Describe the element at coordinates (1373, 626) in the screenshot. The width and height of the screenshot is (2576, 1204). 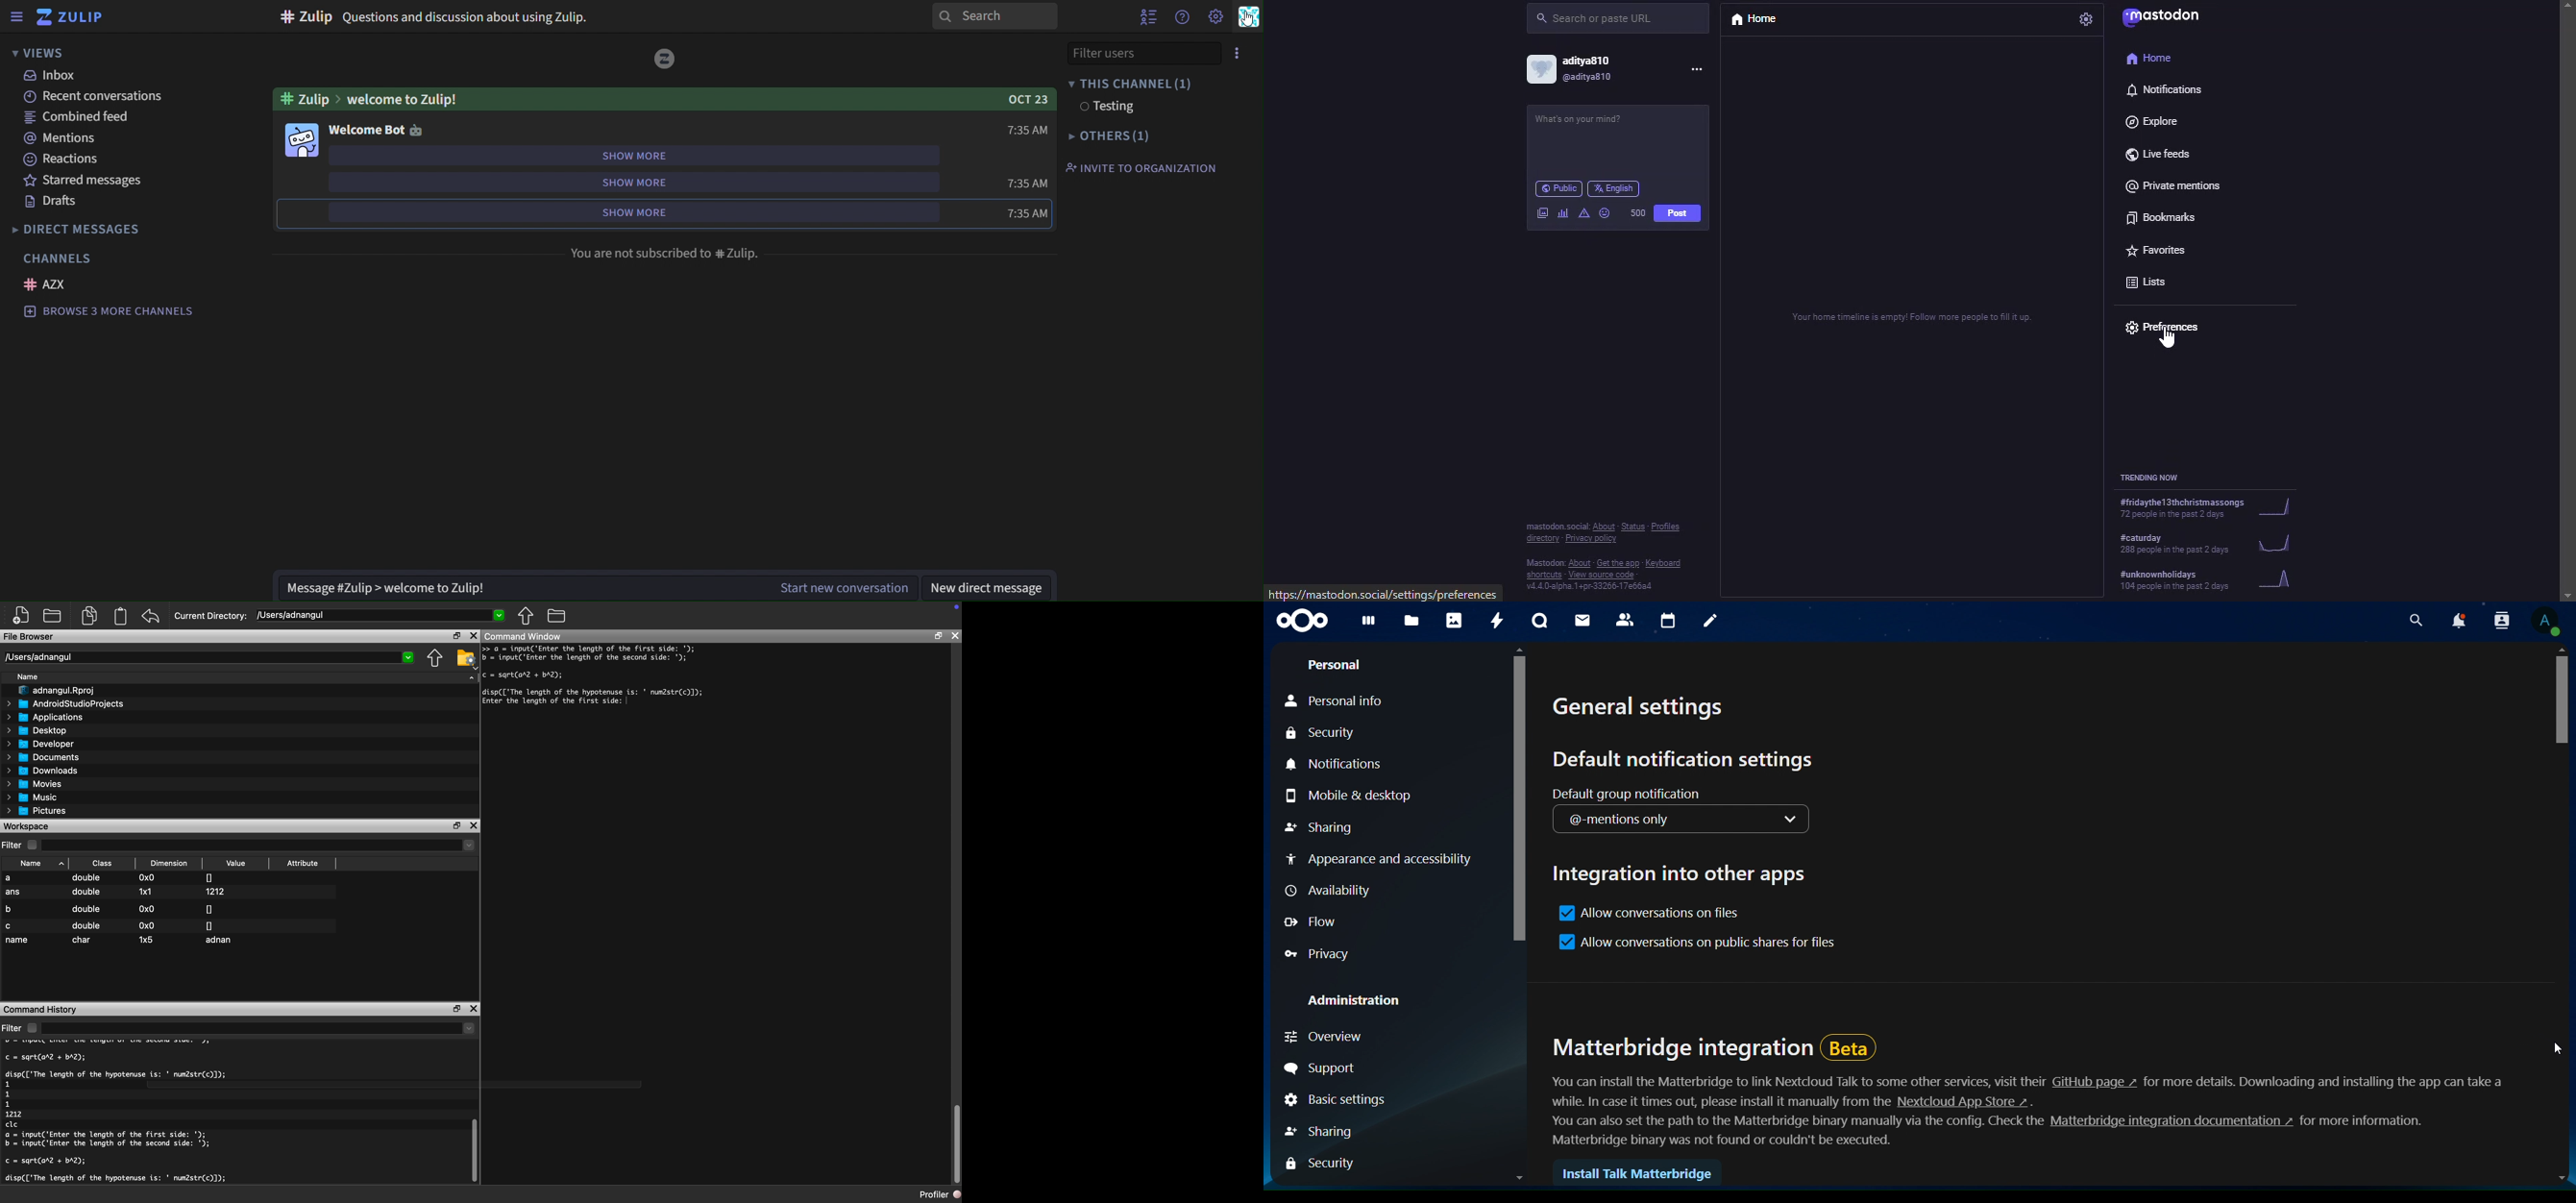
I see `dashboard` at that location.